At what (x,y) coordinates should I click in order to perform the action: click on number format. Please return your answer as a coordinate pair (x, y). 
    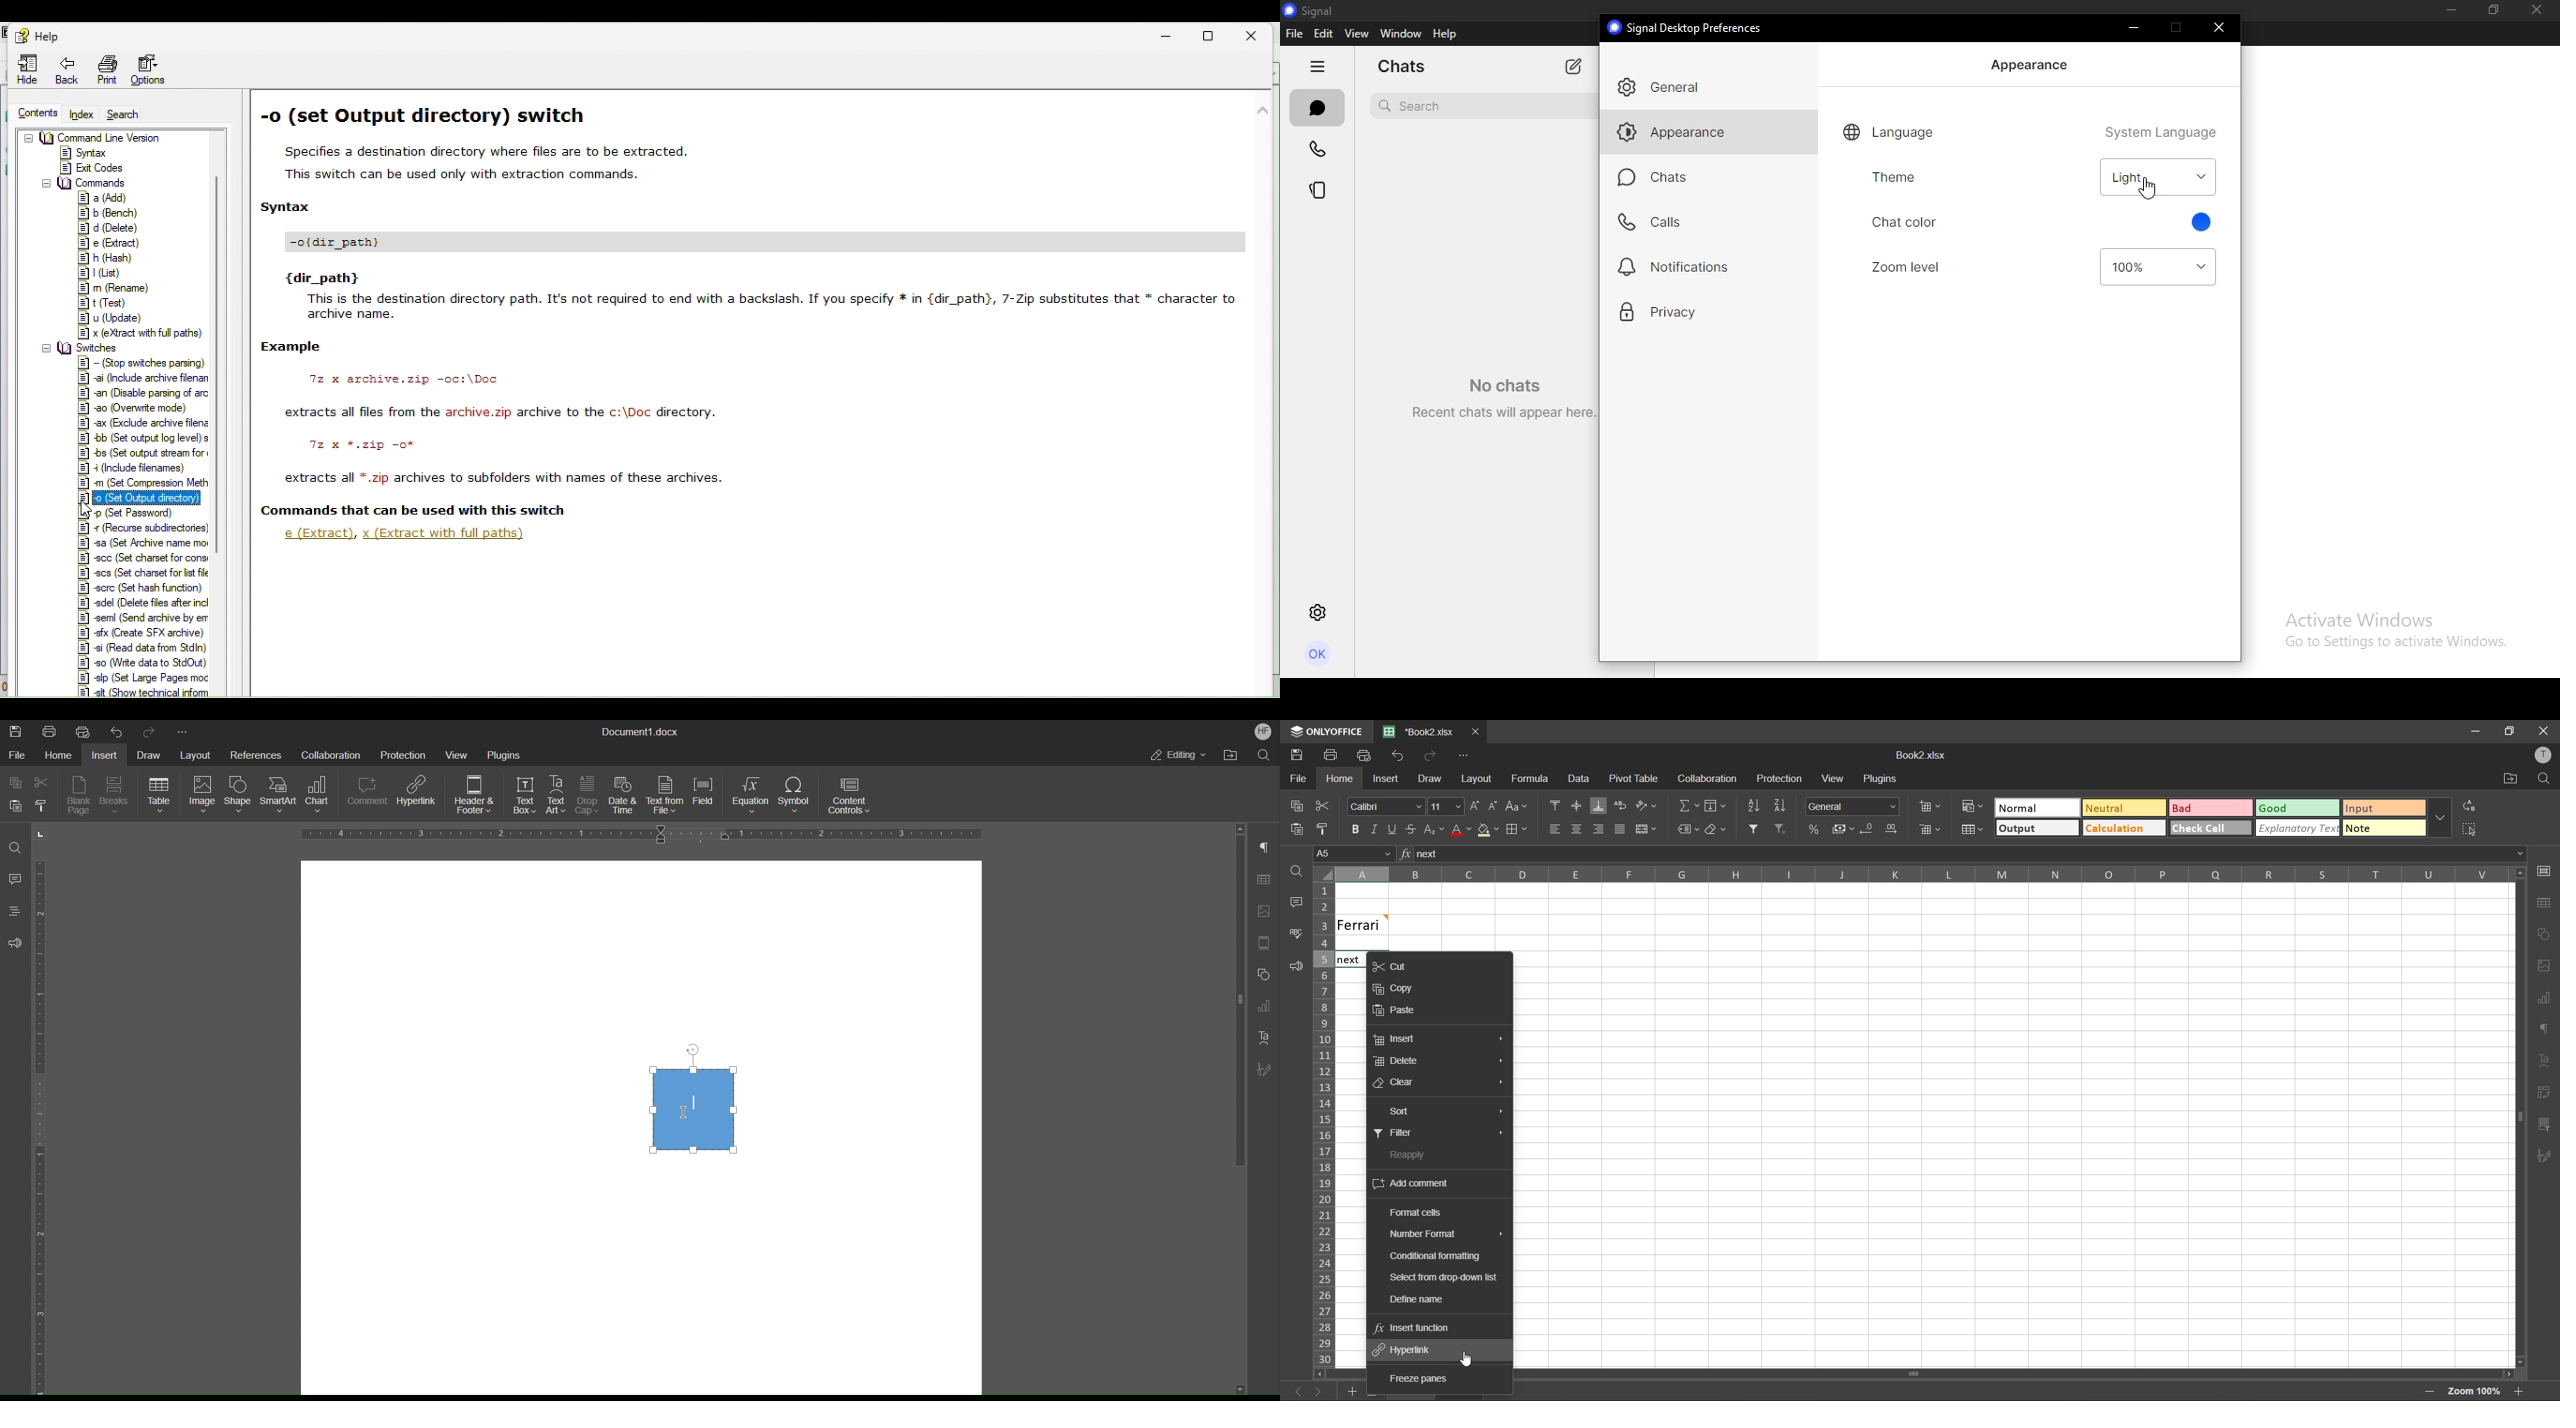
    Looking at the image, I should click on (1443, 1235).